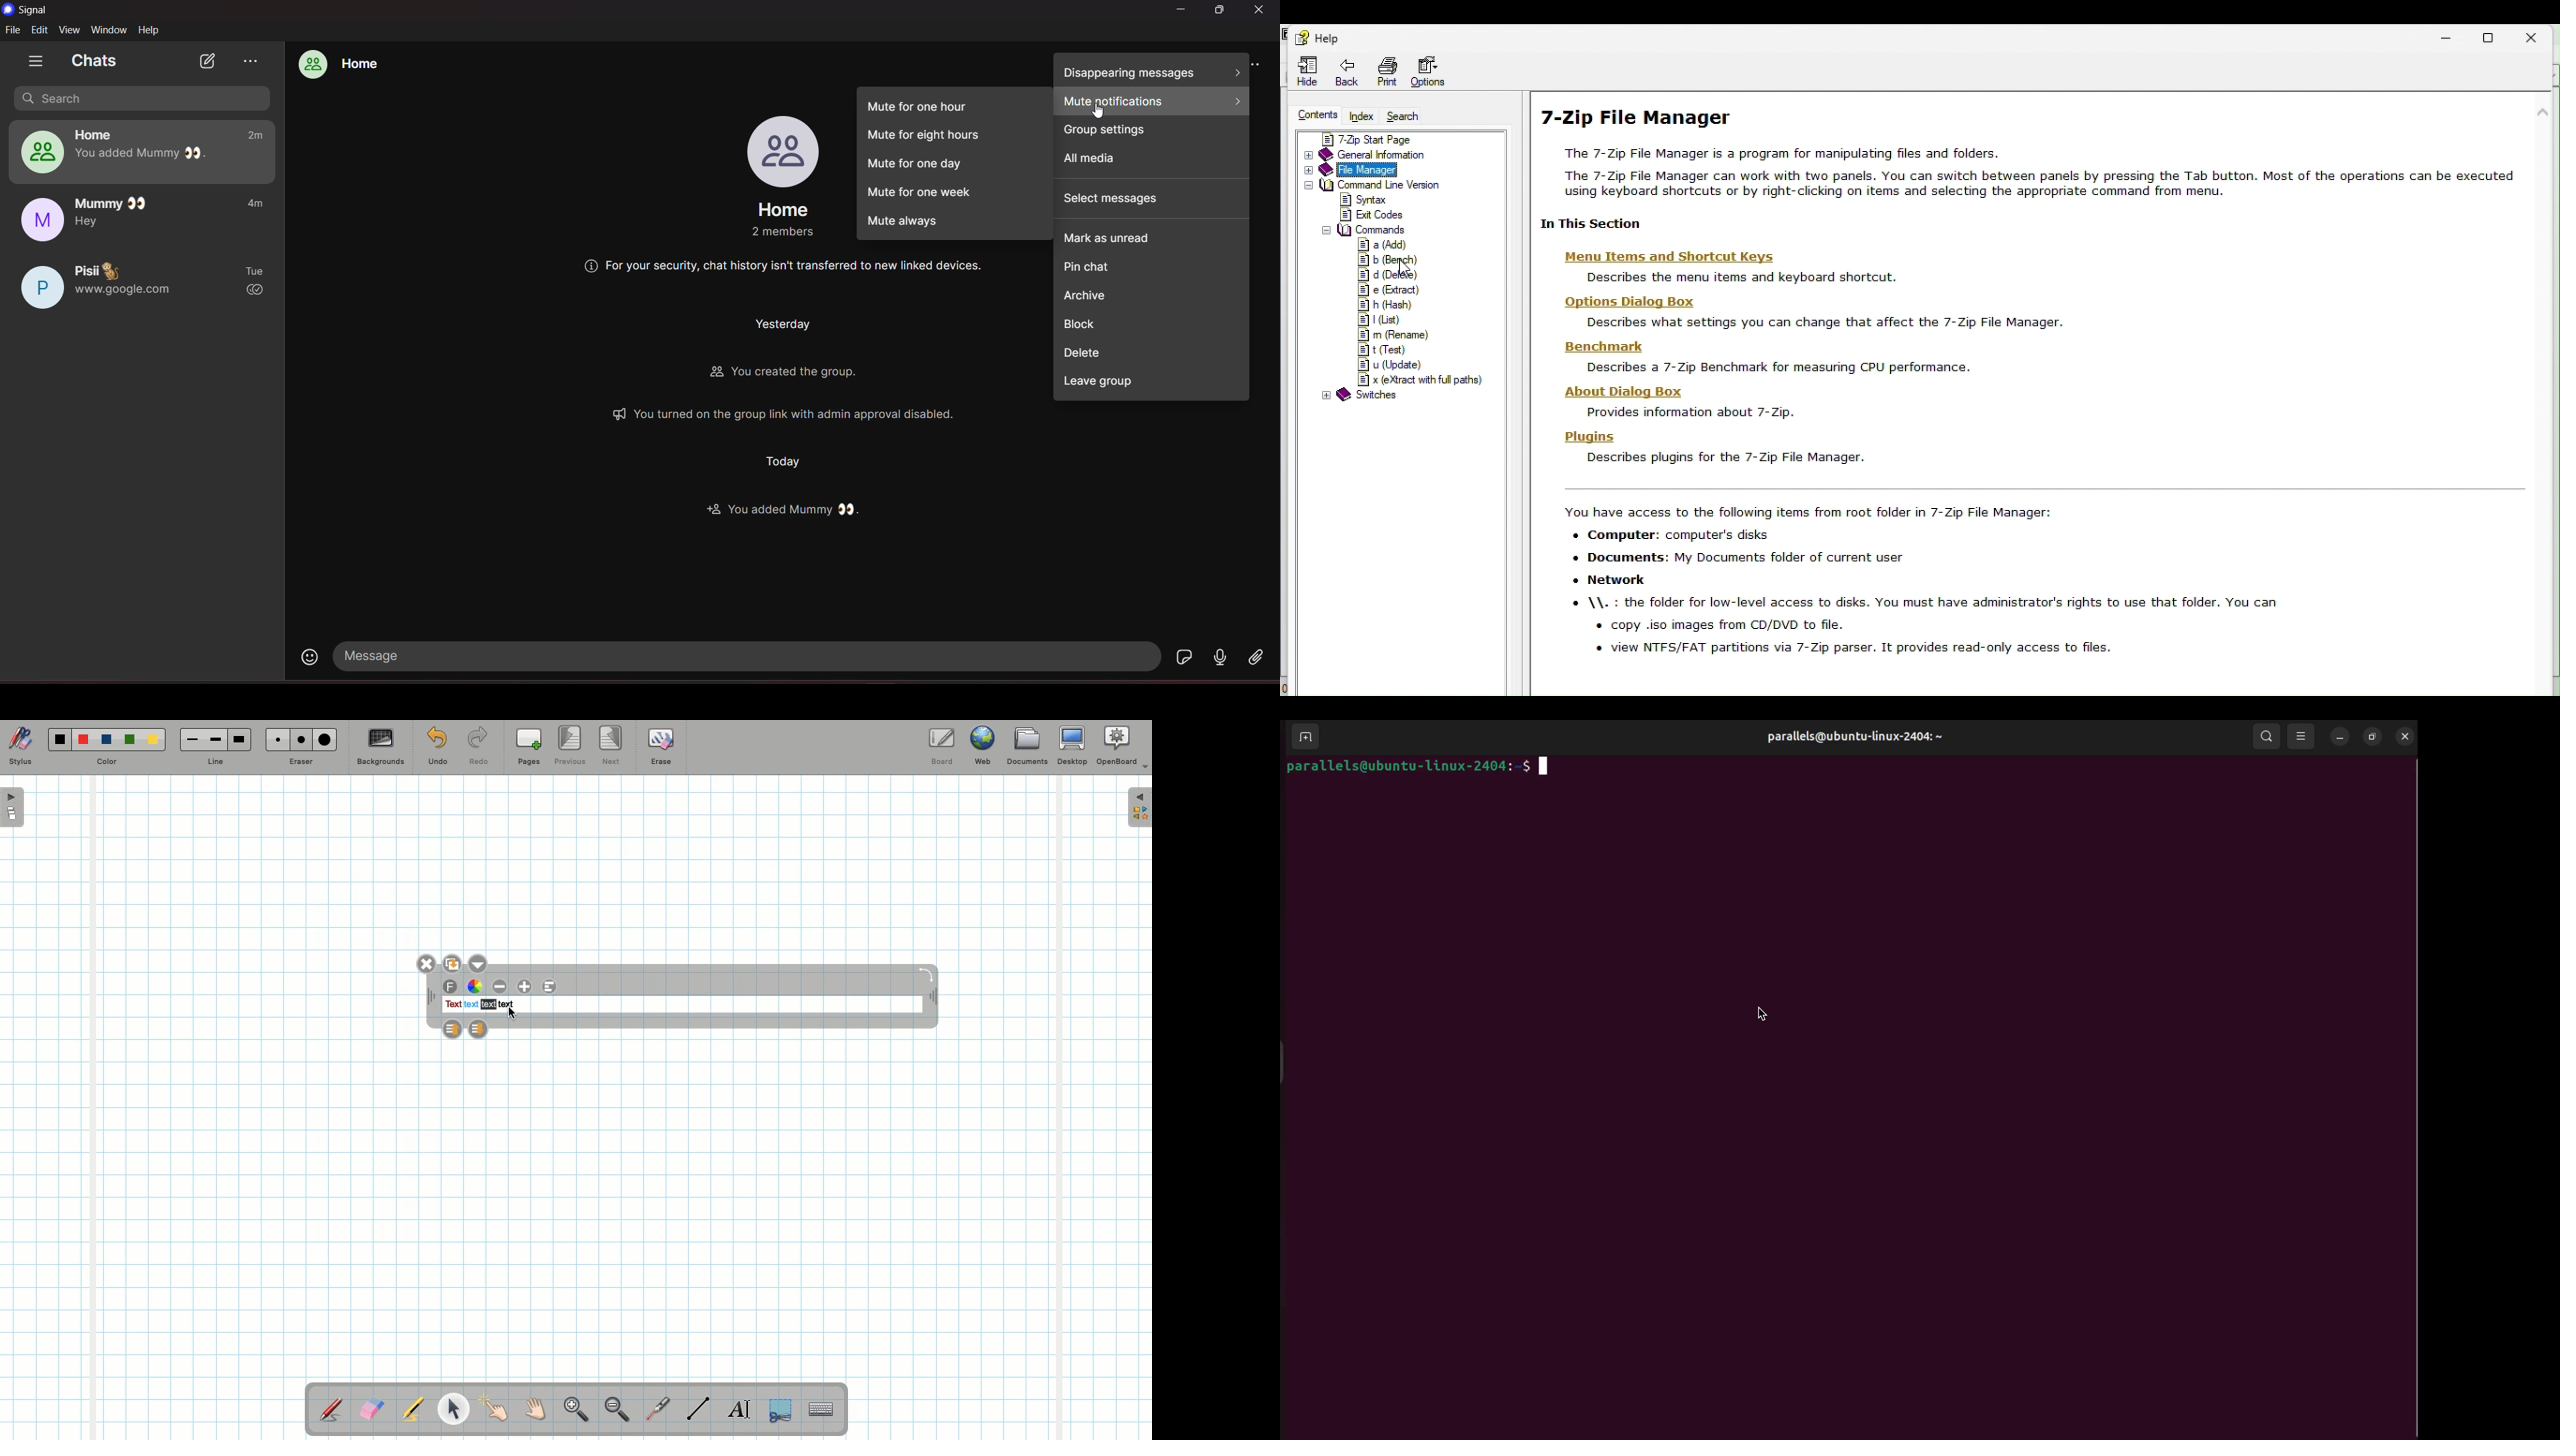 This screenshot has width=2576, height=1456. What do you see at coordinates (1219, 657) in the screenshot?
I see `voice message` at bounding box center [1219, 657].